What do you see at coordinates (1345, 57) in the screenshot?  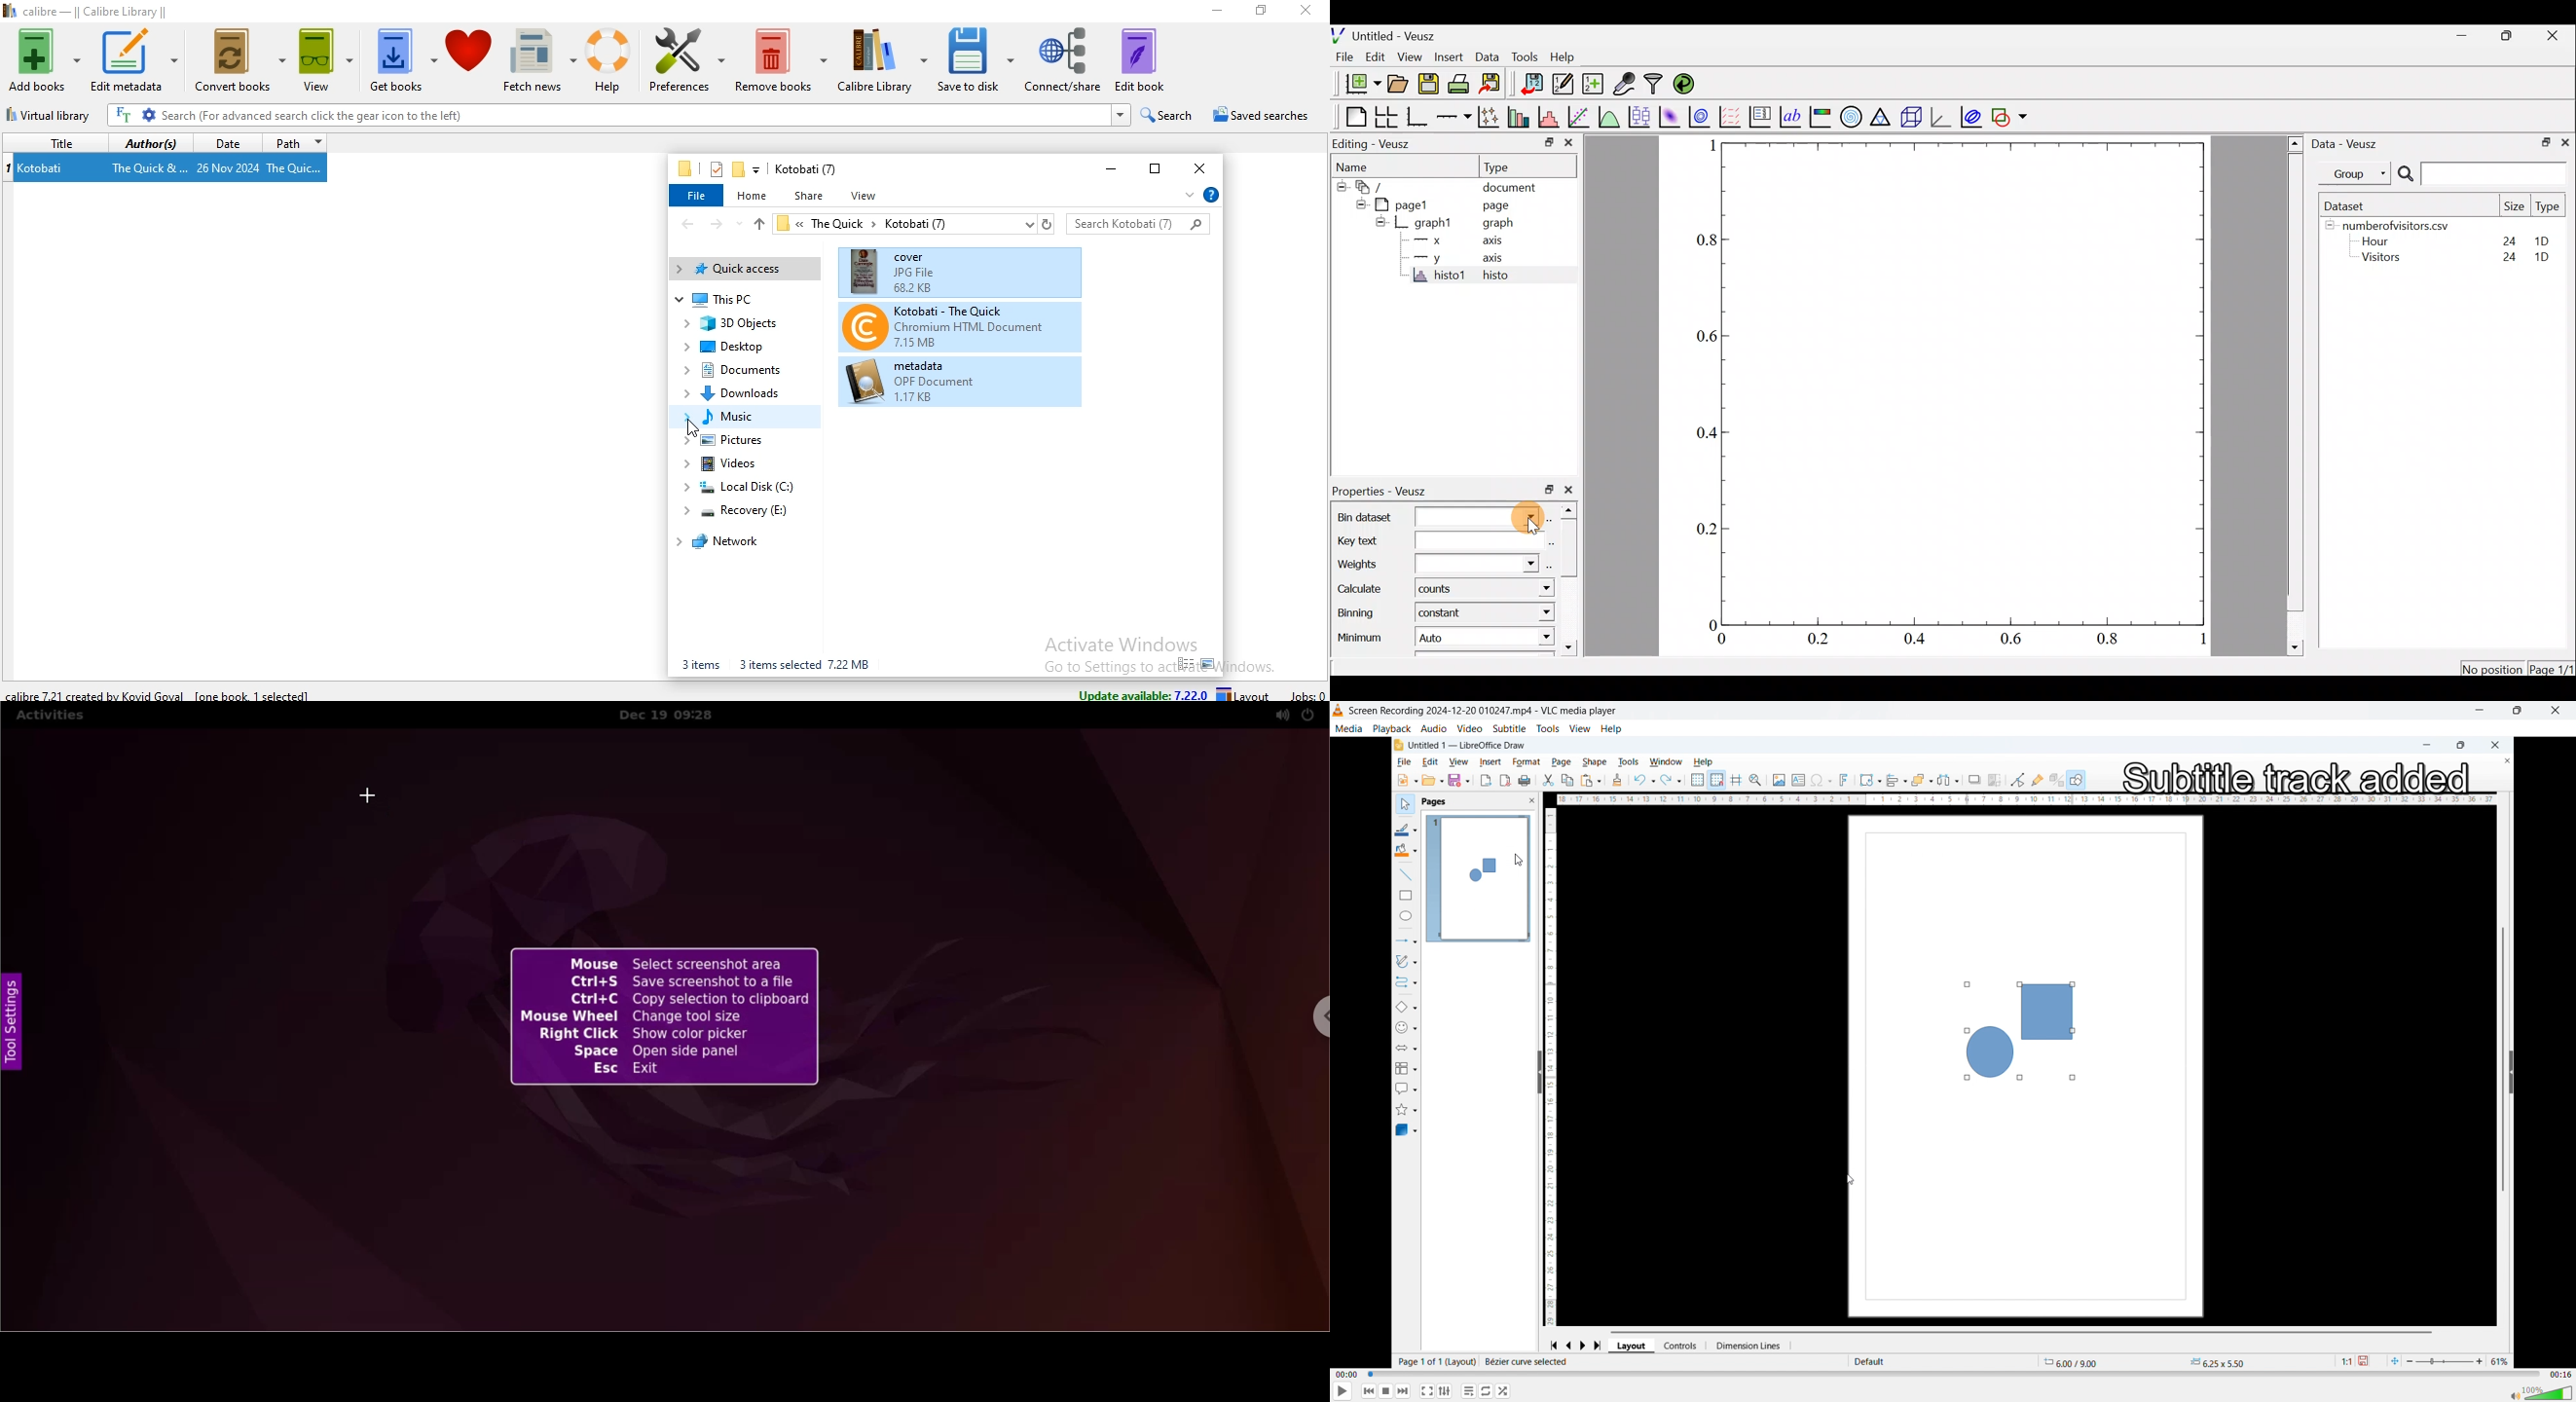 I see `File` at bounding box center [1345, 57].